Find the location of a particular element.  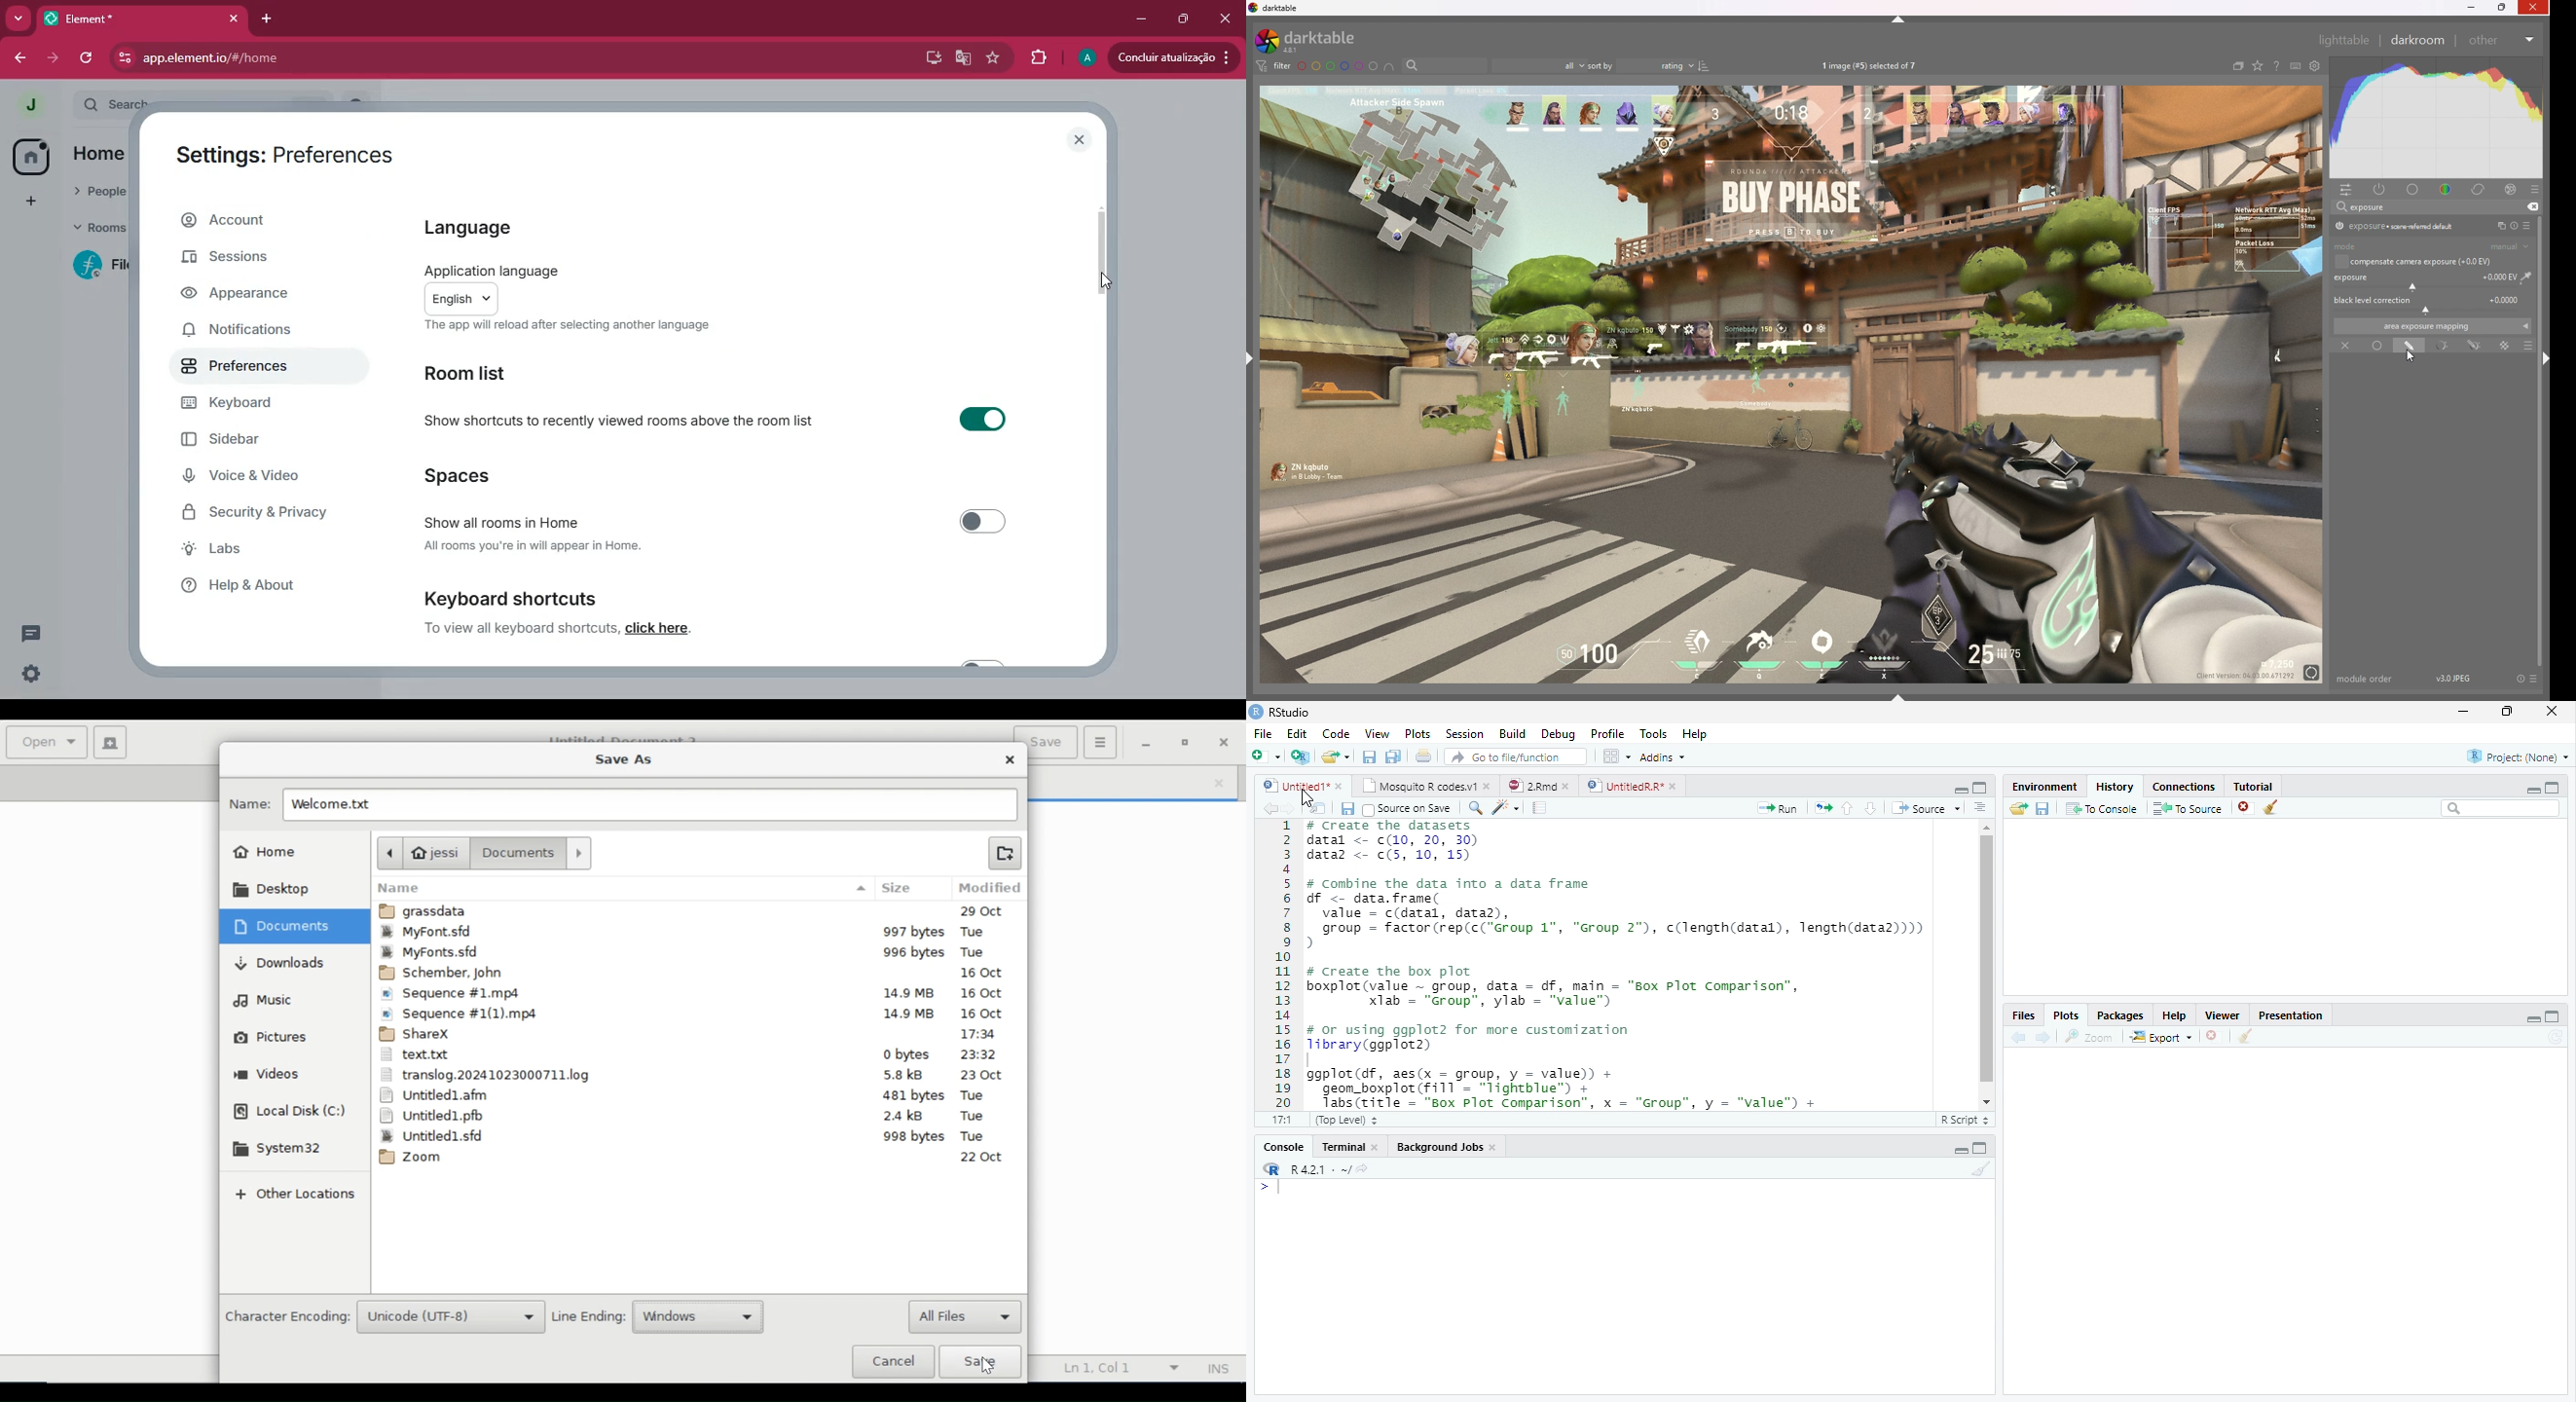

off is located at coordinates (2344, 346).